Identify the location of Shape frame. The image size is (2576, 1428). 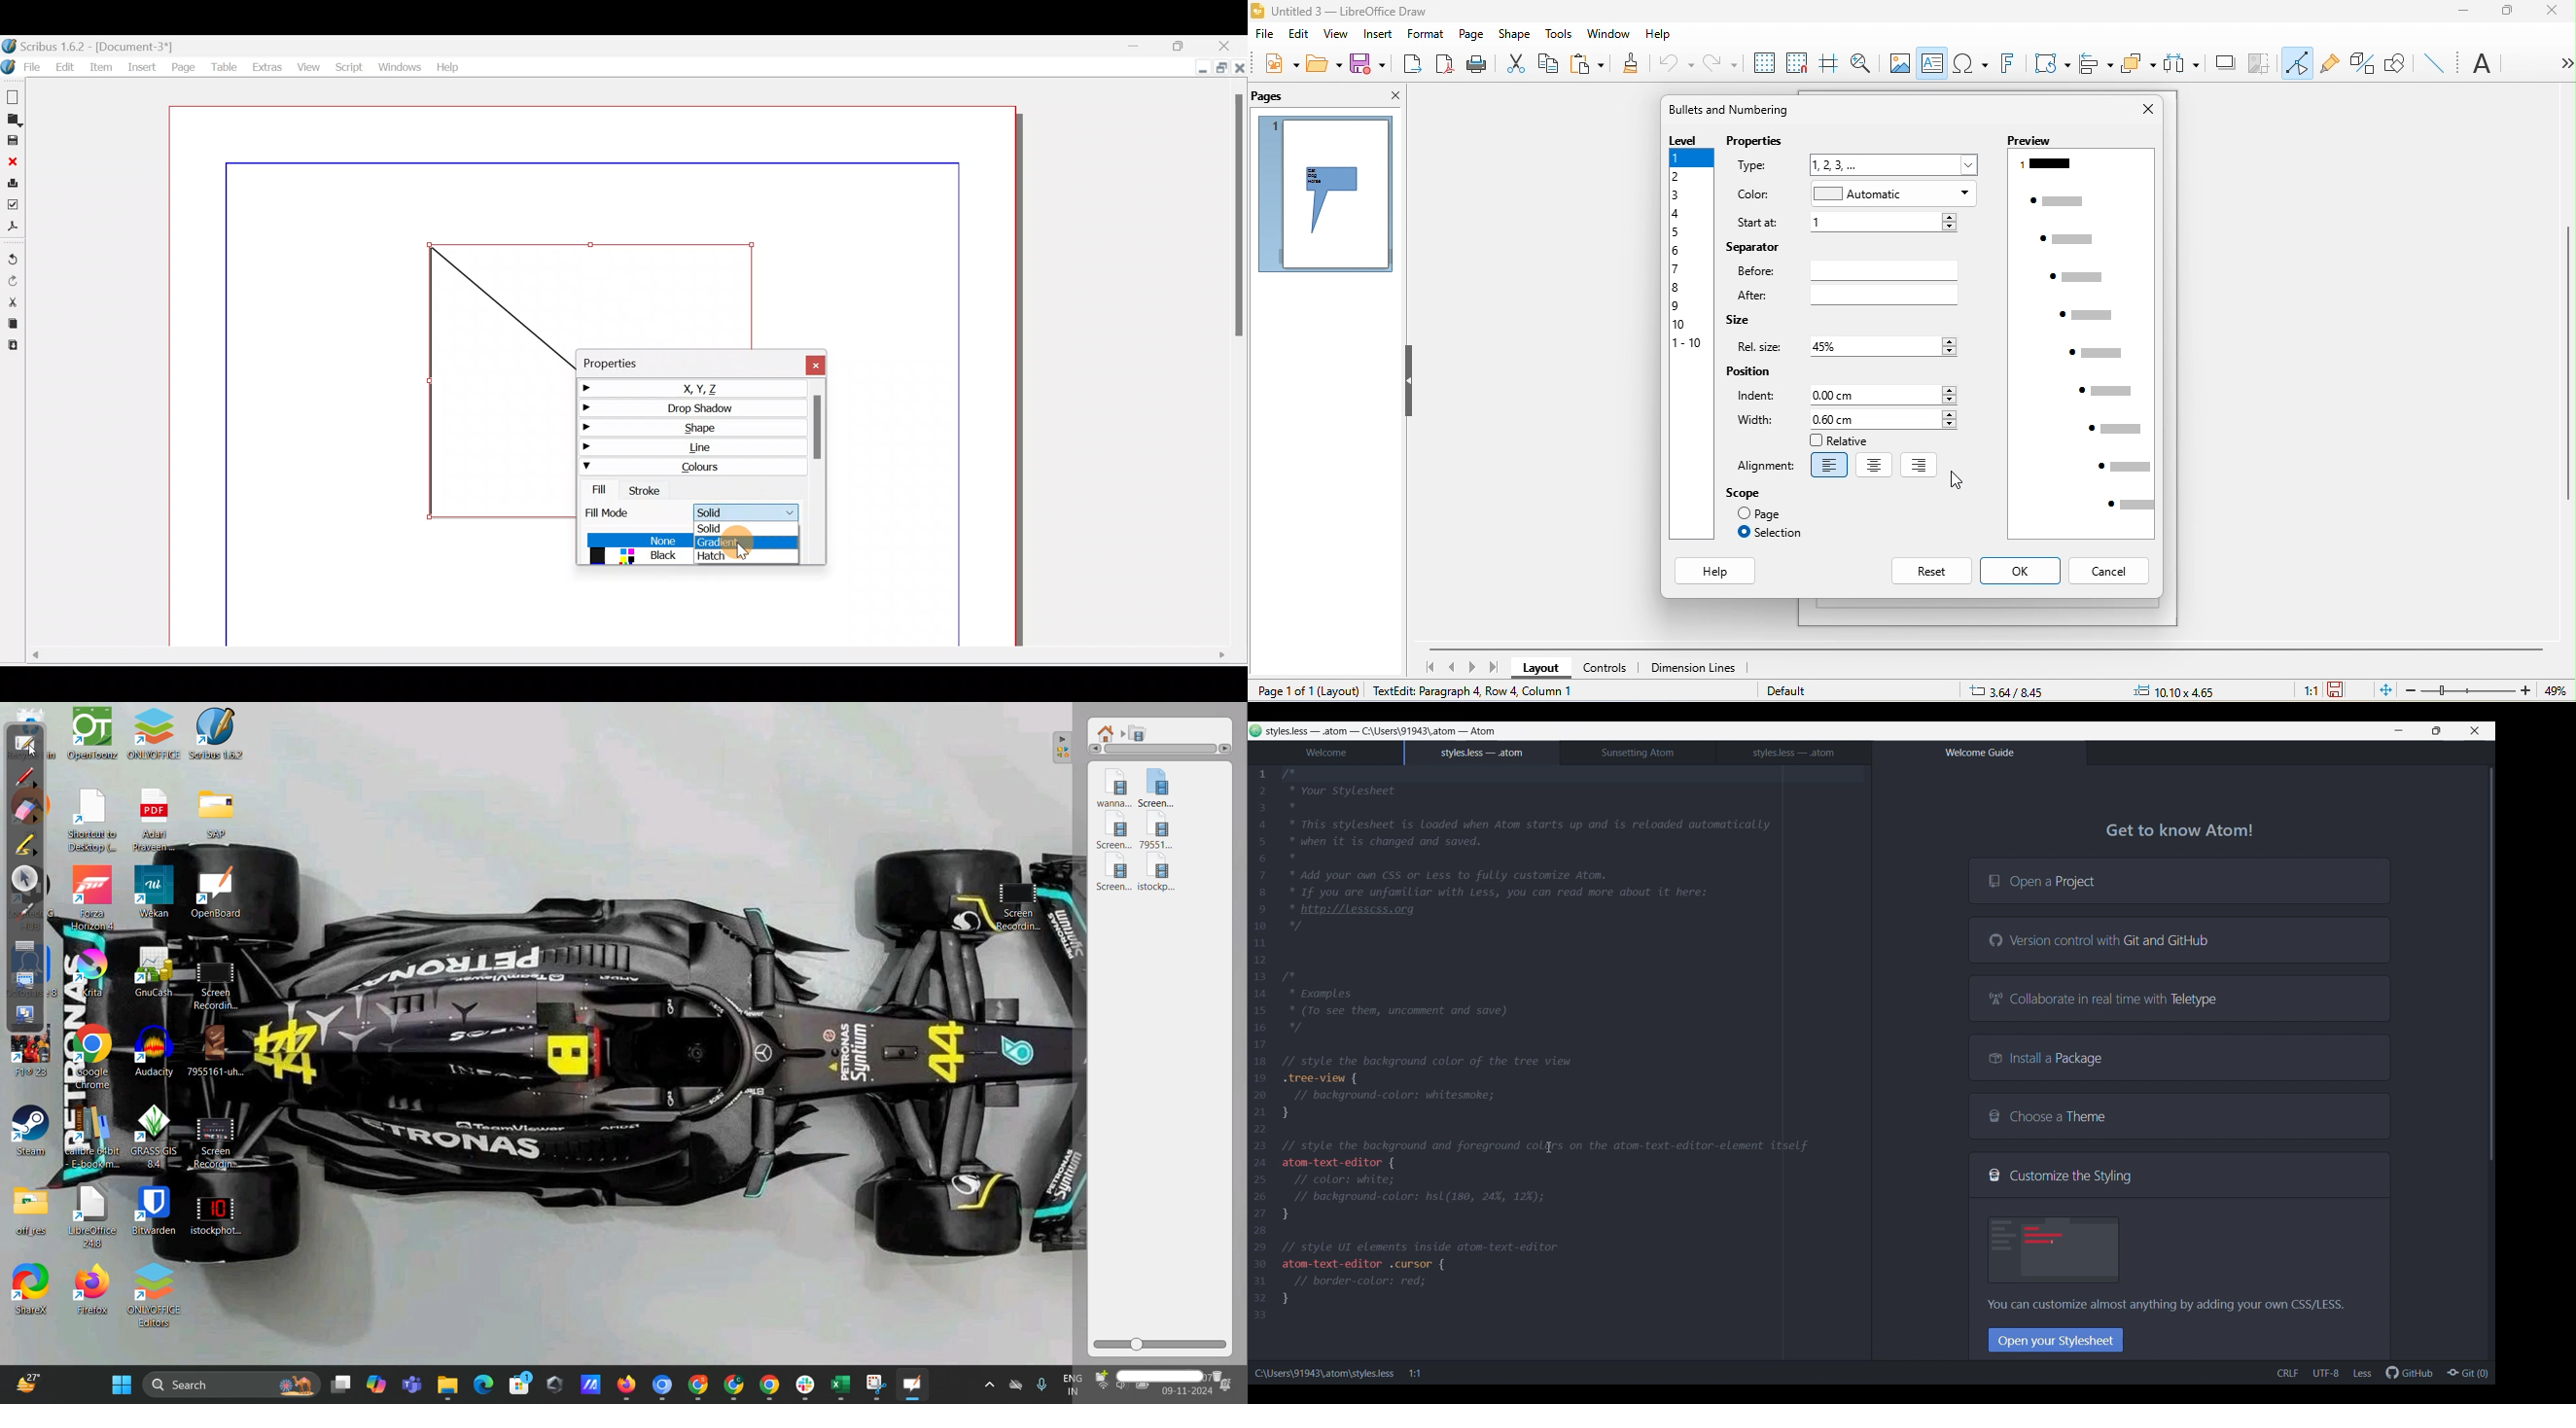
(497, 383).